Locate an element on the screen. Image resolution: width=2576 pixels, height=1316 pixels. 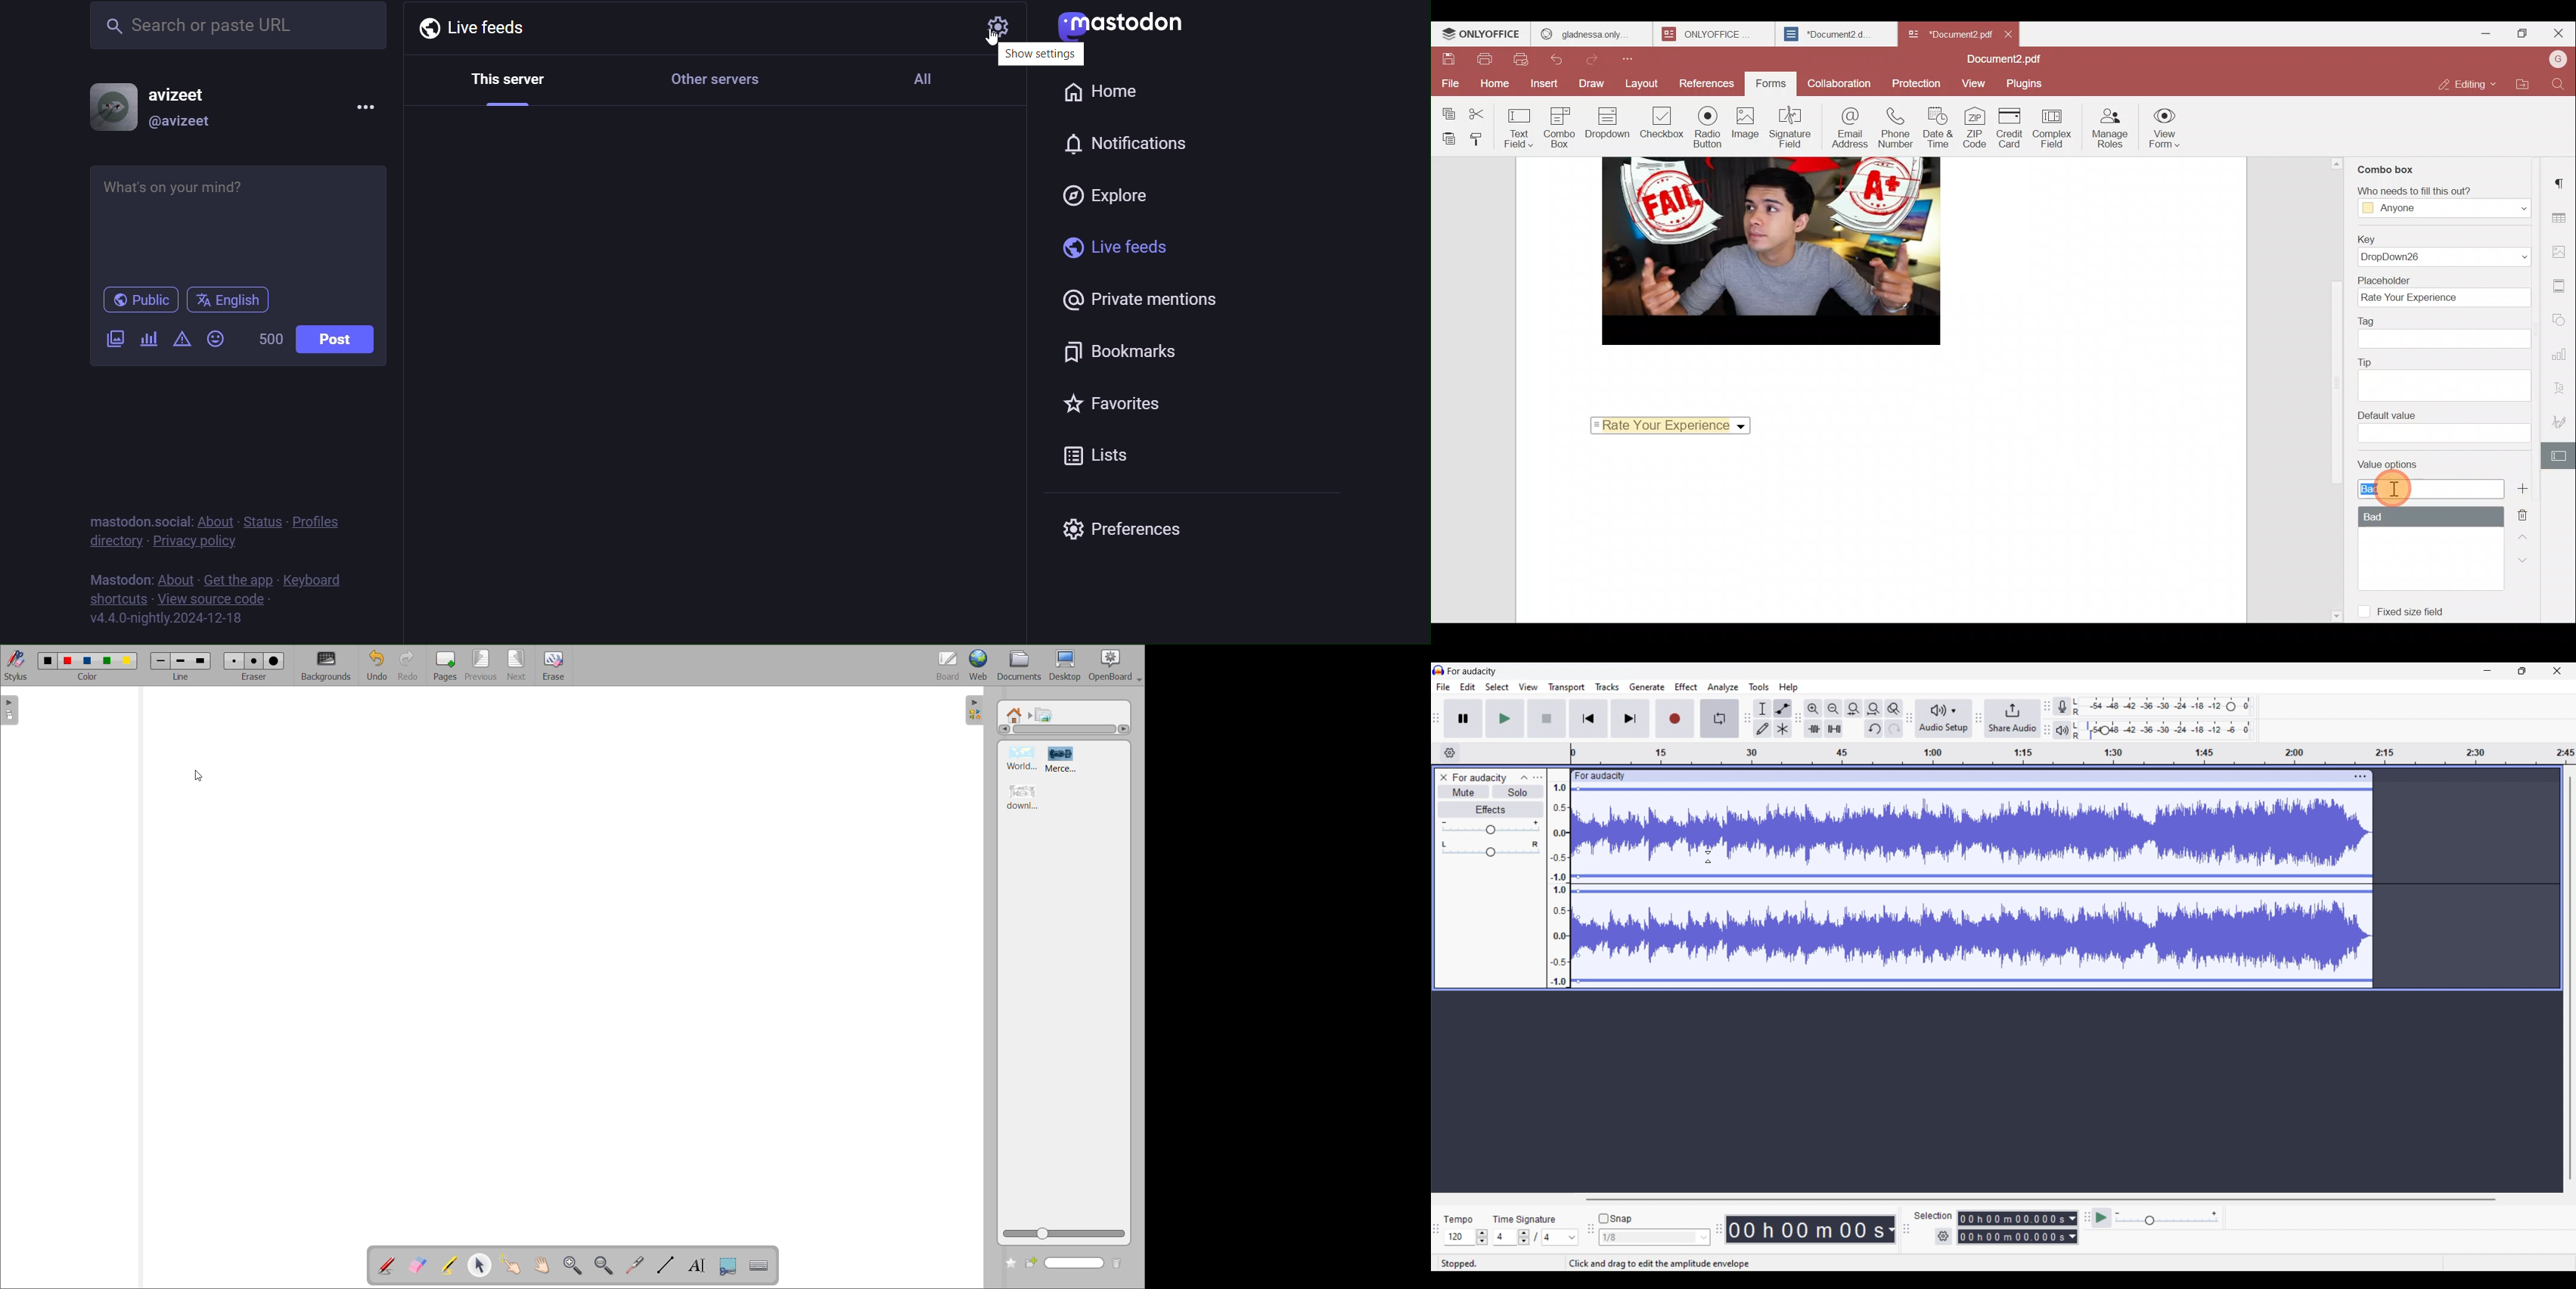
Pause is located at coordinates (1463, 718).